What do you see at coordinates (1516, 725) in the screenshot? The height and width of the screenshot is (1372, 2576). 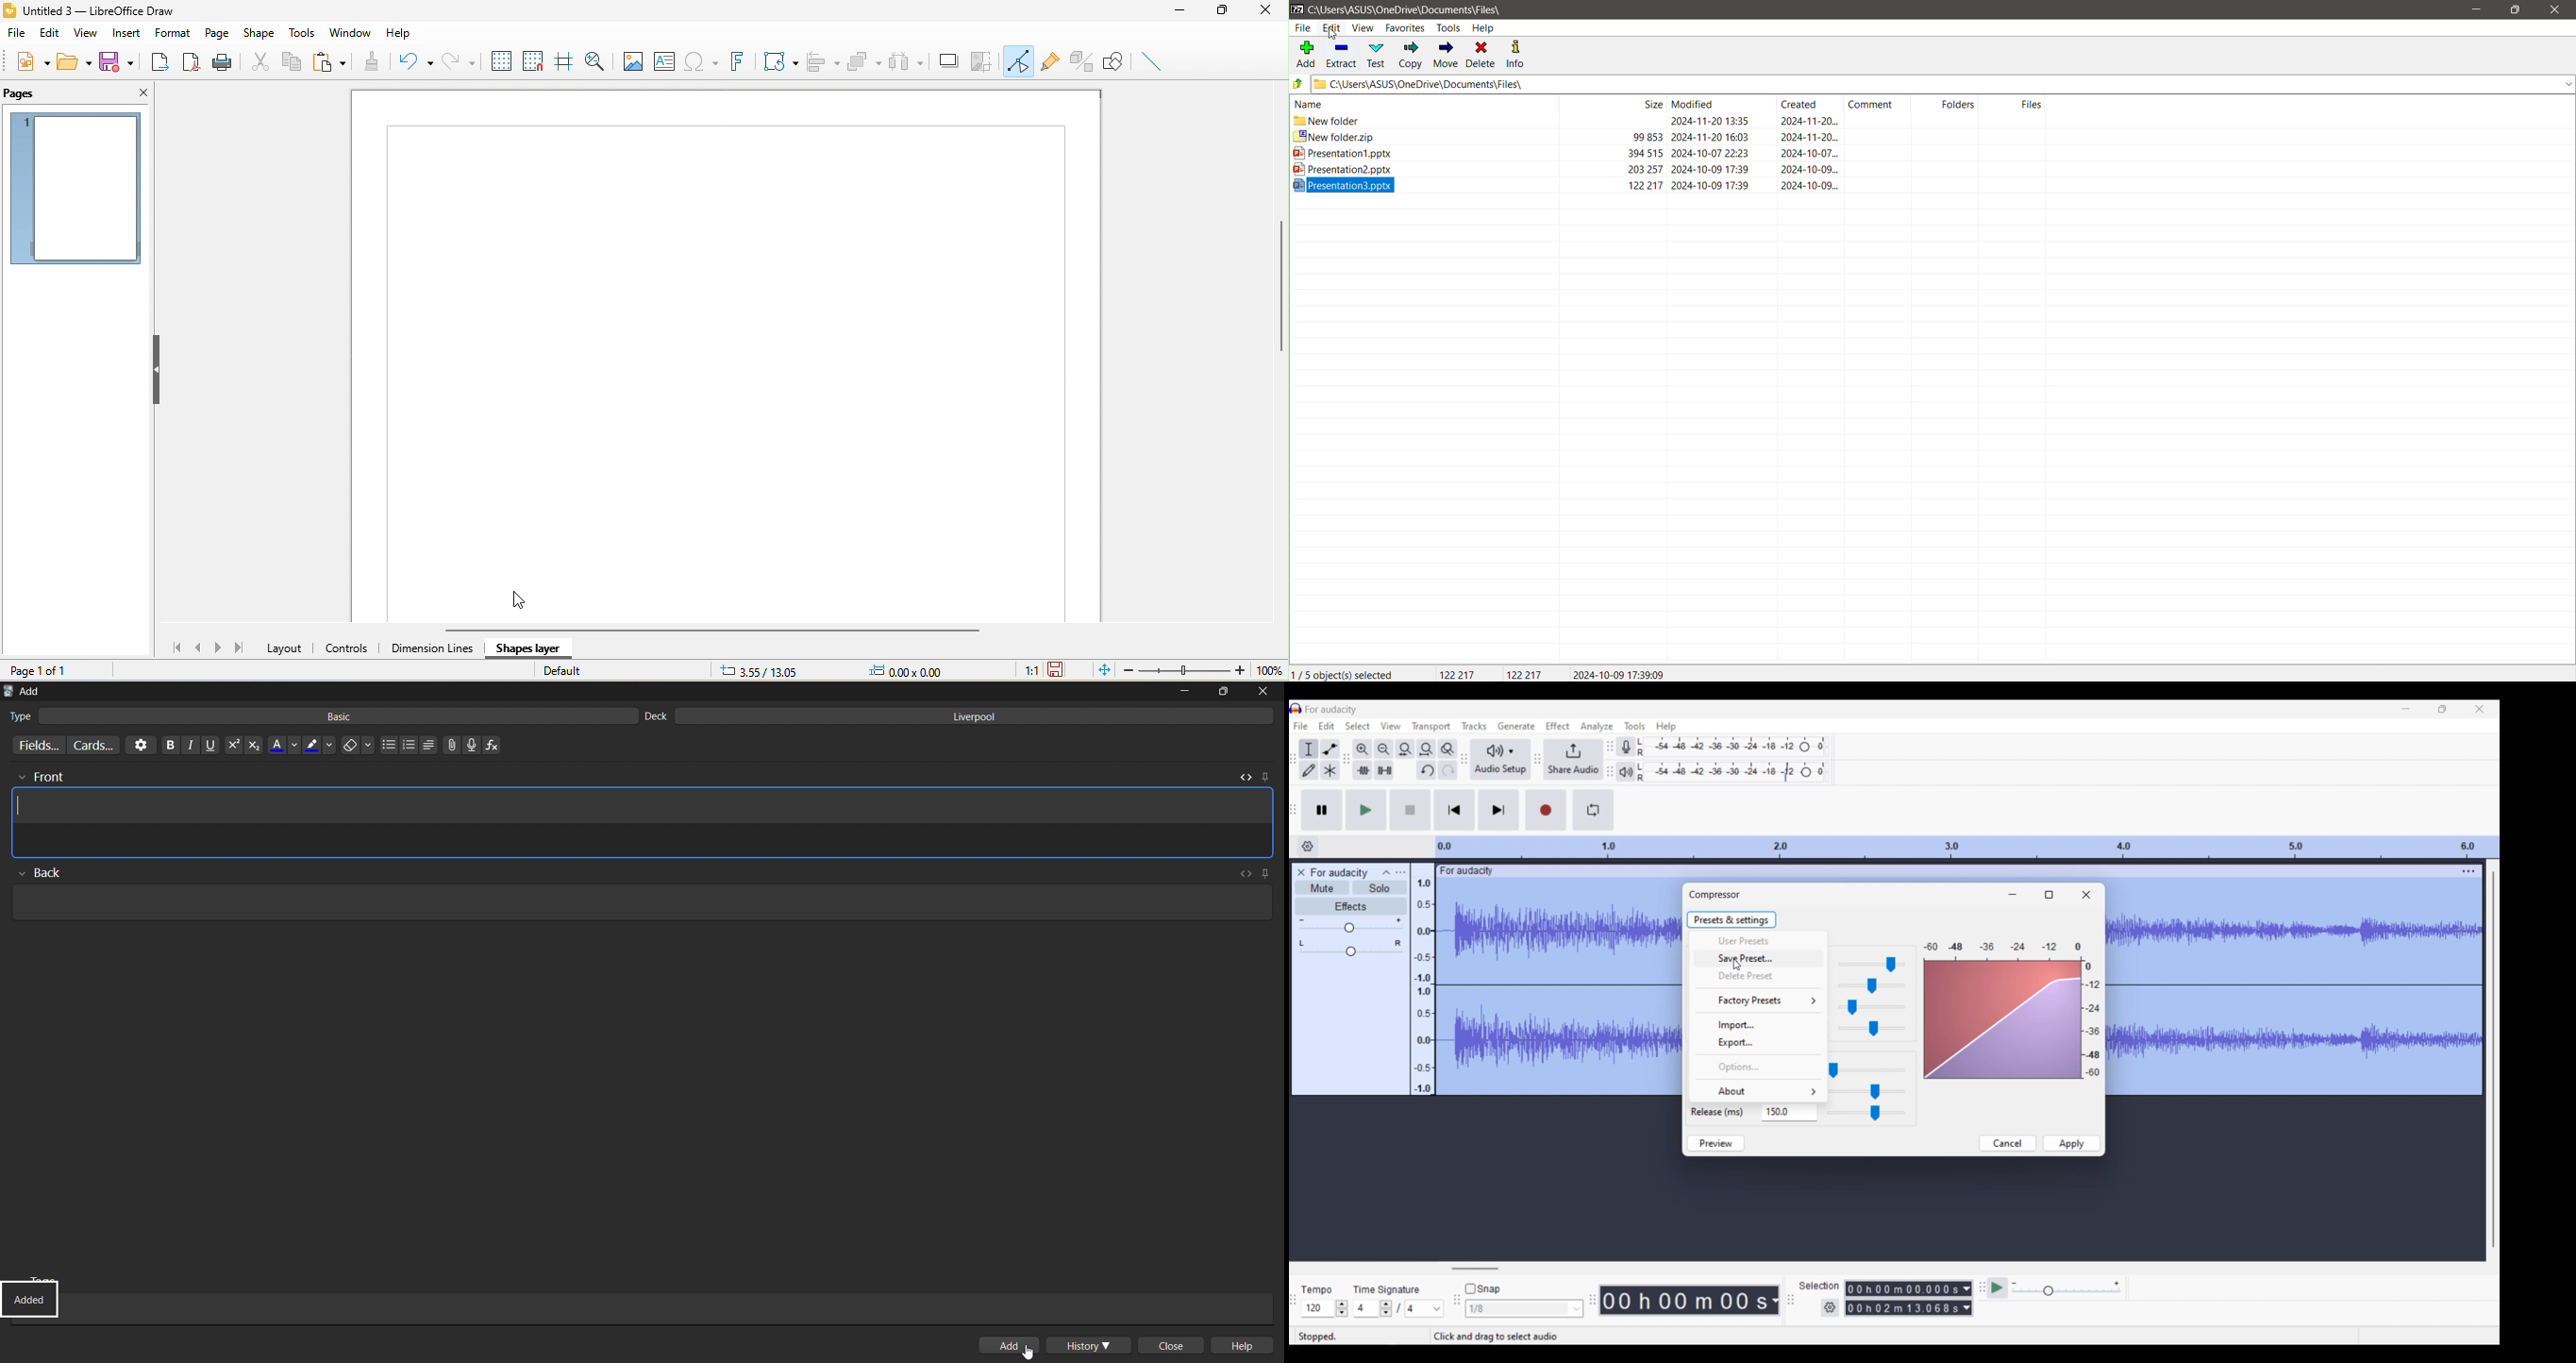 I see `Generate menu` at bounding box center [1516, 725].